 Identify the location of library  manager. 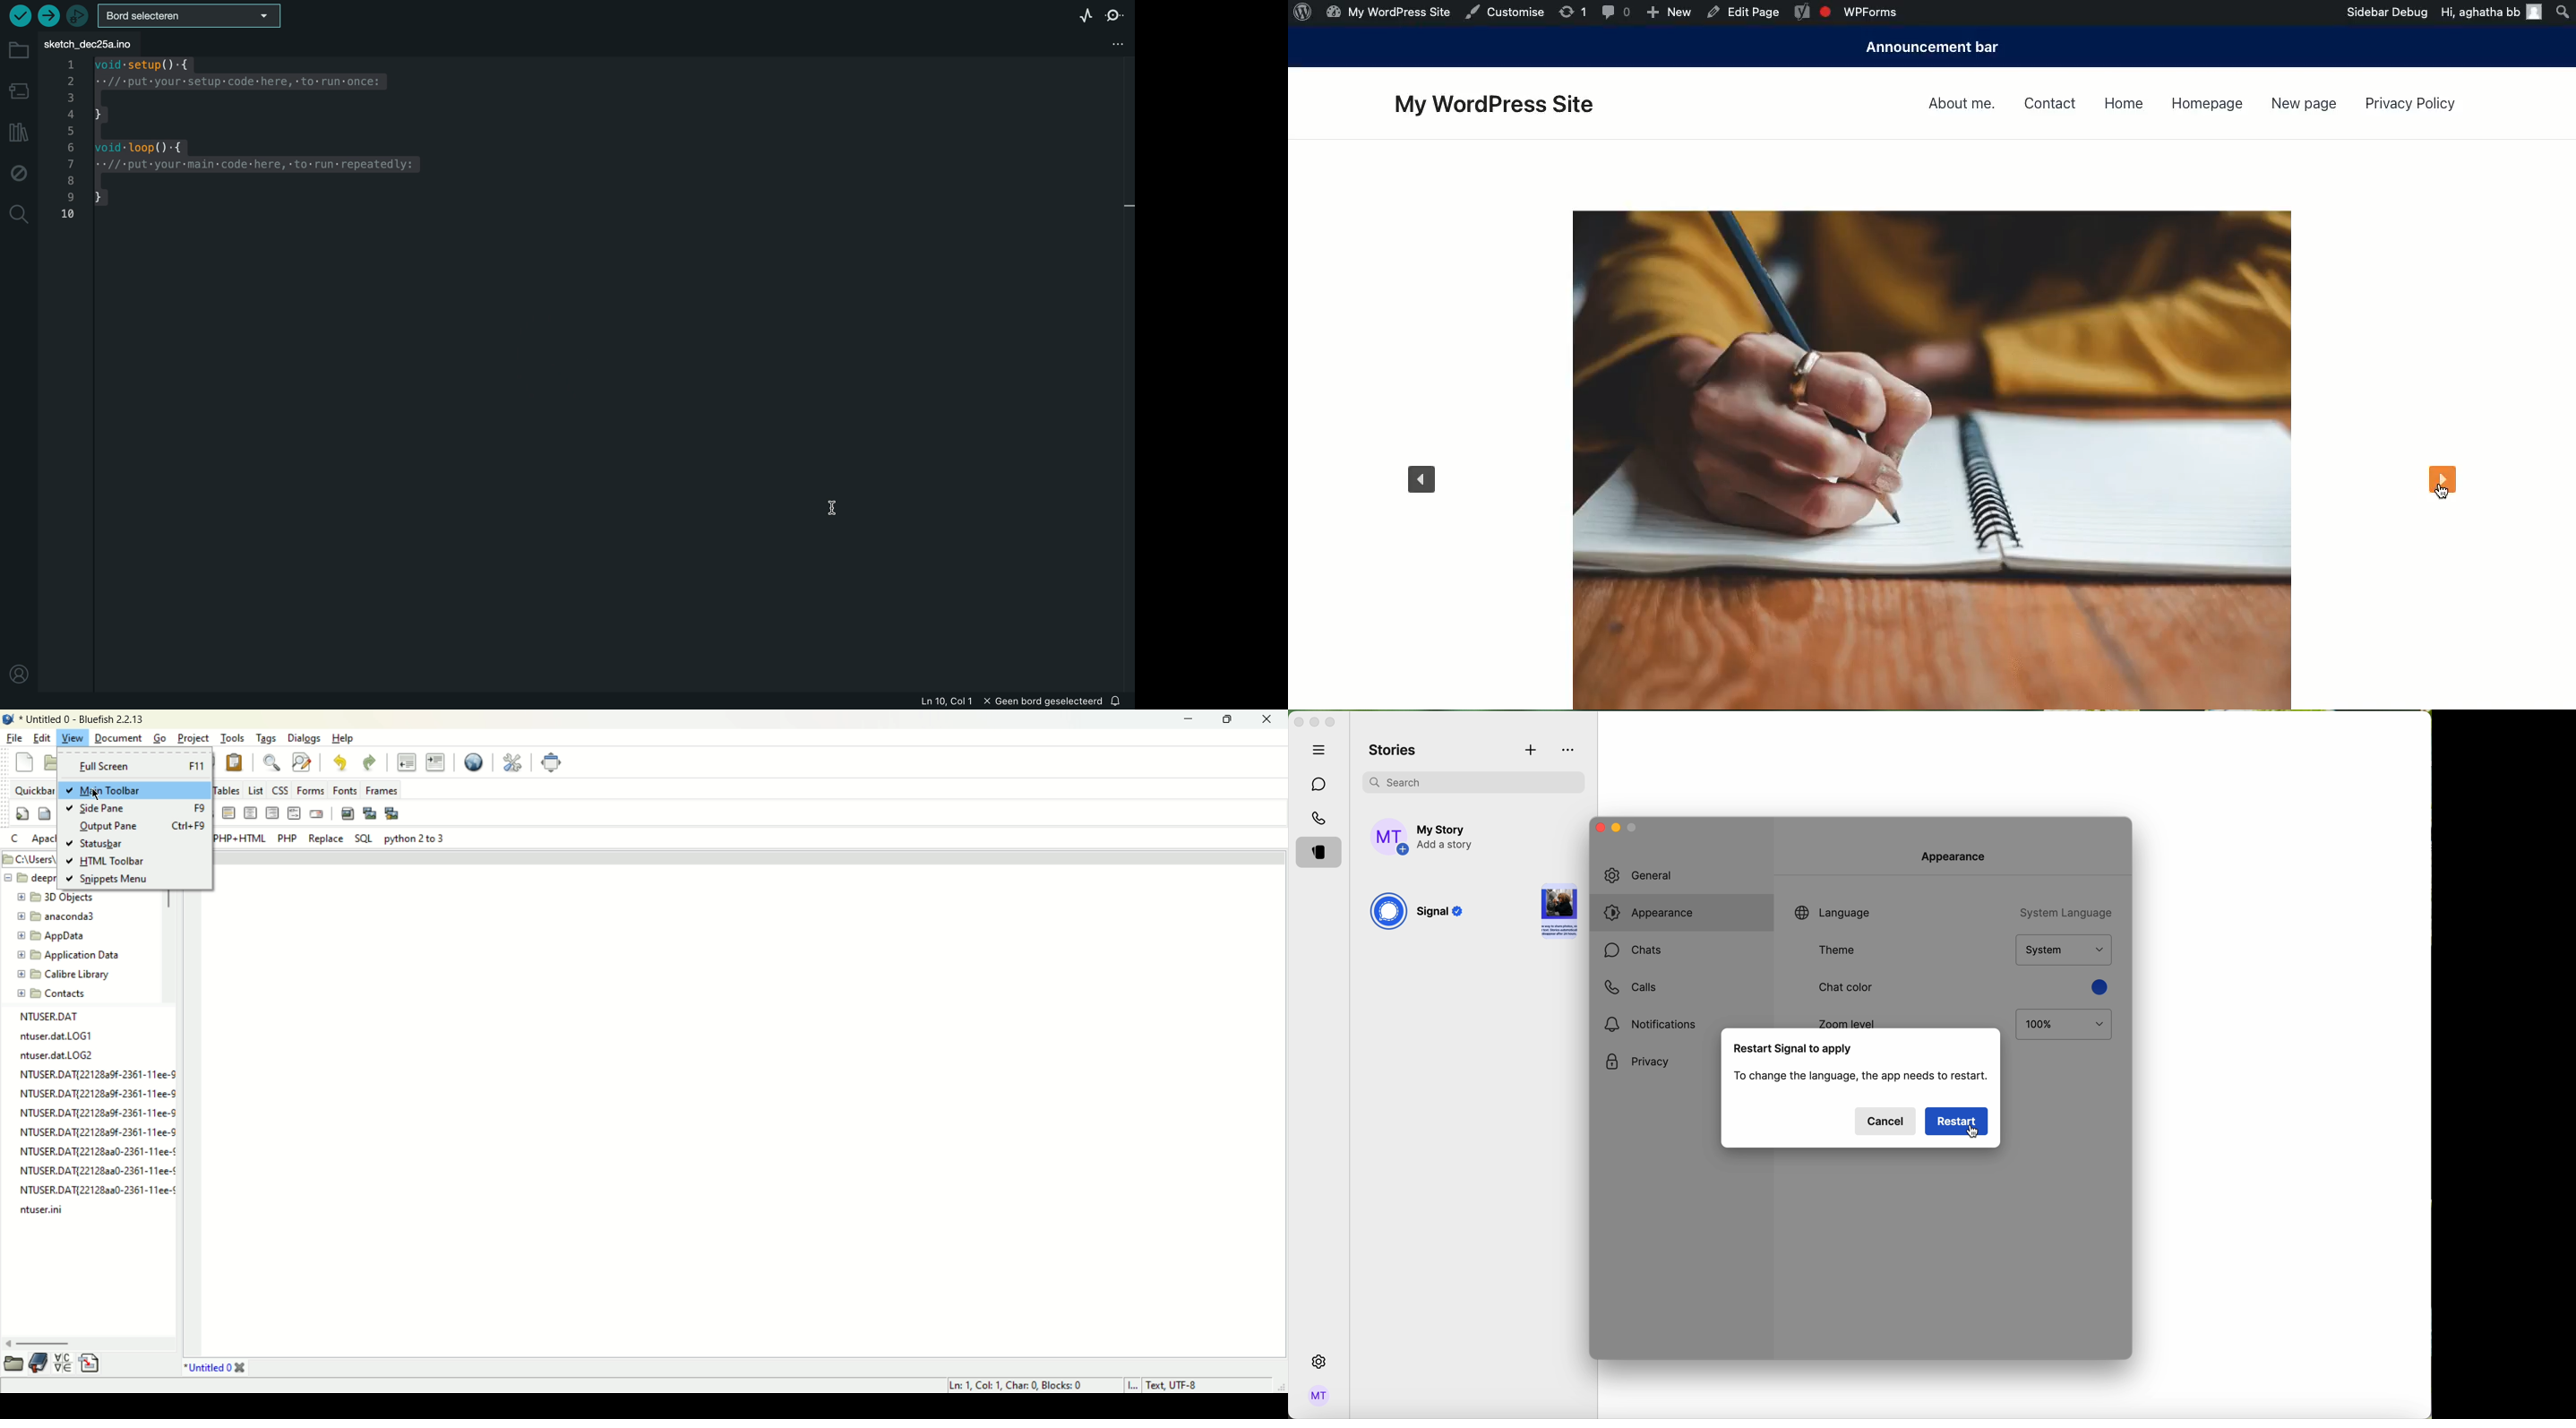
(17, 131).